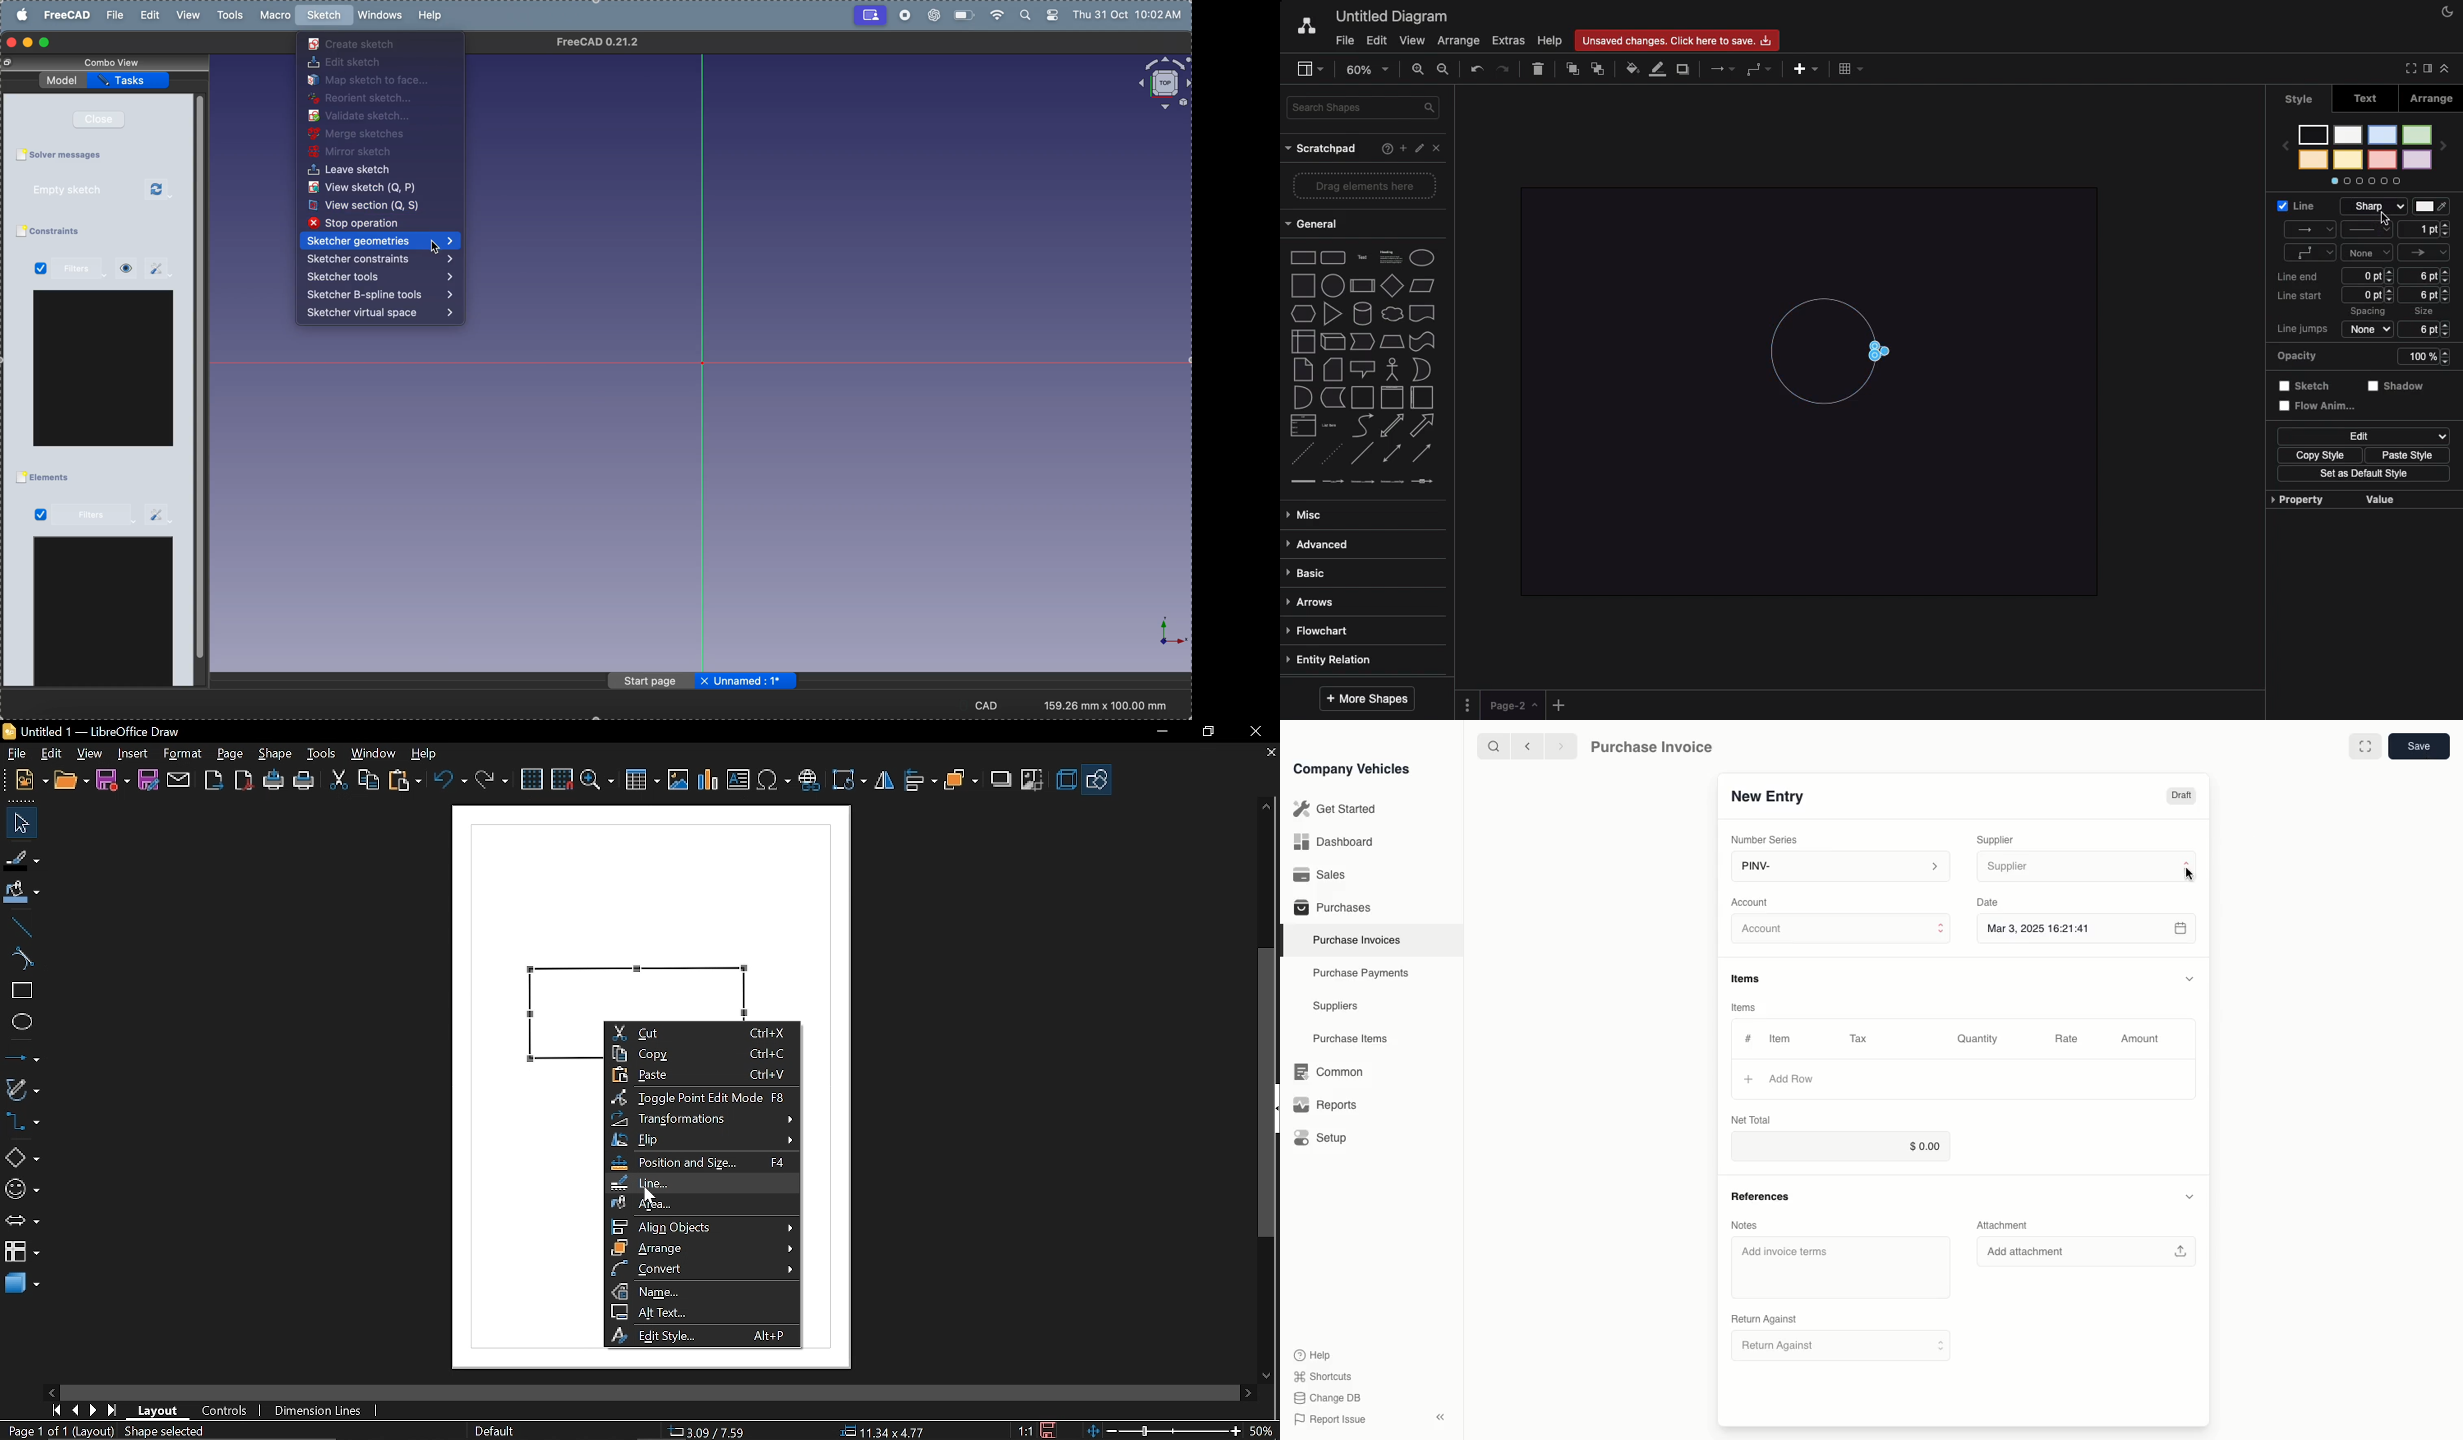 The image size is (2464, 1456). Describe the element at coordinates (1247, 1393) in the screenshot. I see `Move right` at that location.